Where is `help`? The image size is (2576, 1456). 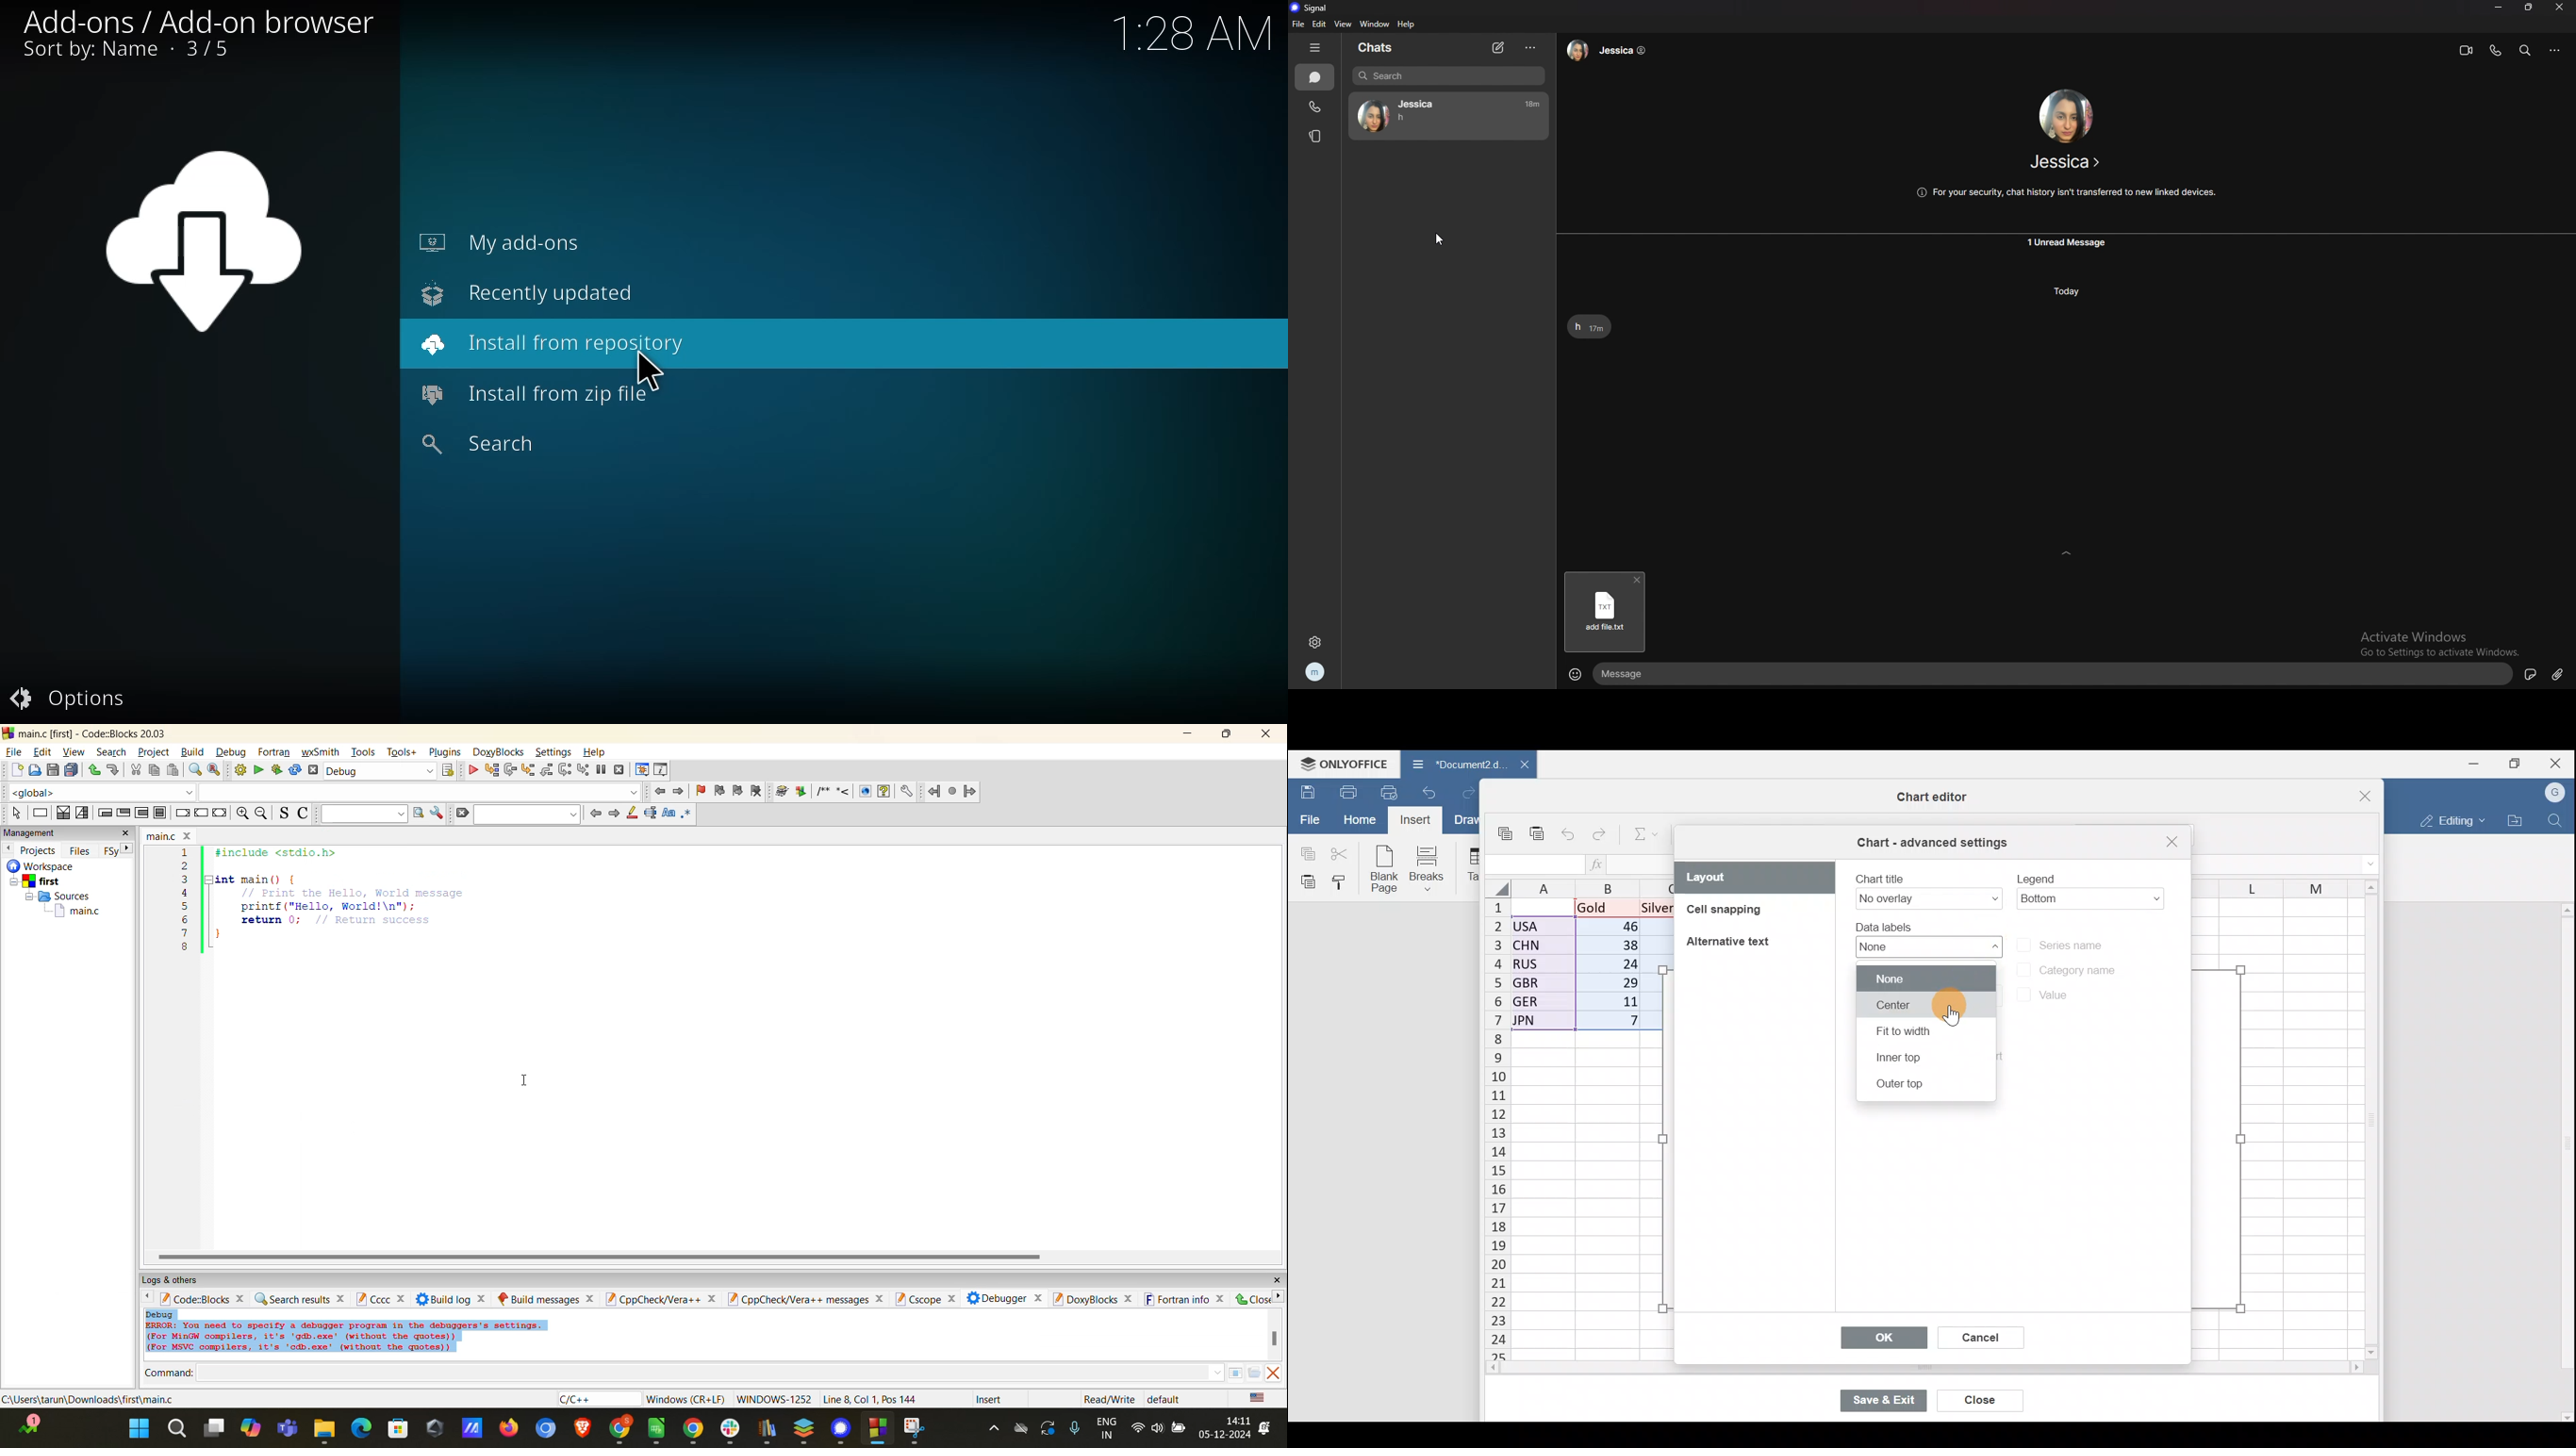 help is located at coordinates (1407, 24).